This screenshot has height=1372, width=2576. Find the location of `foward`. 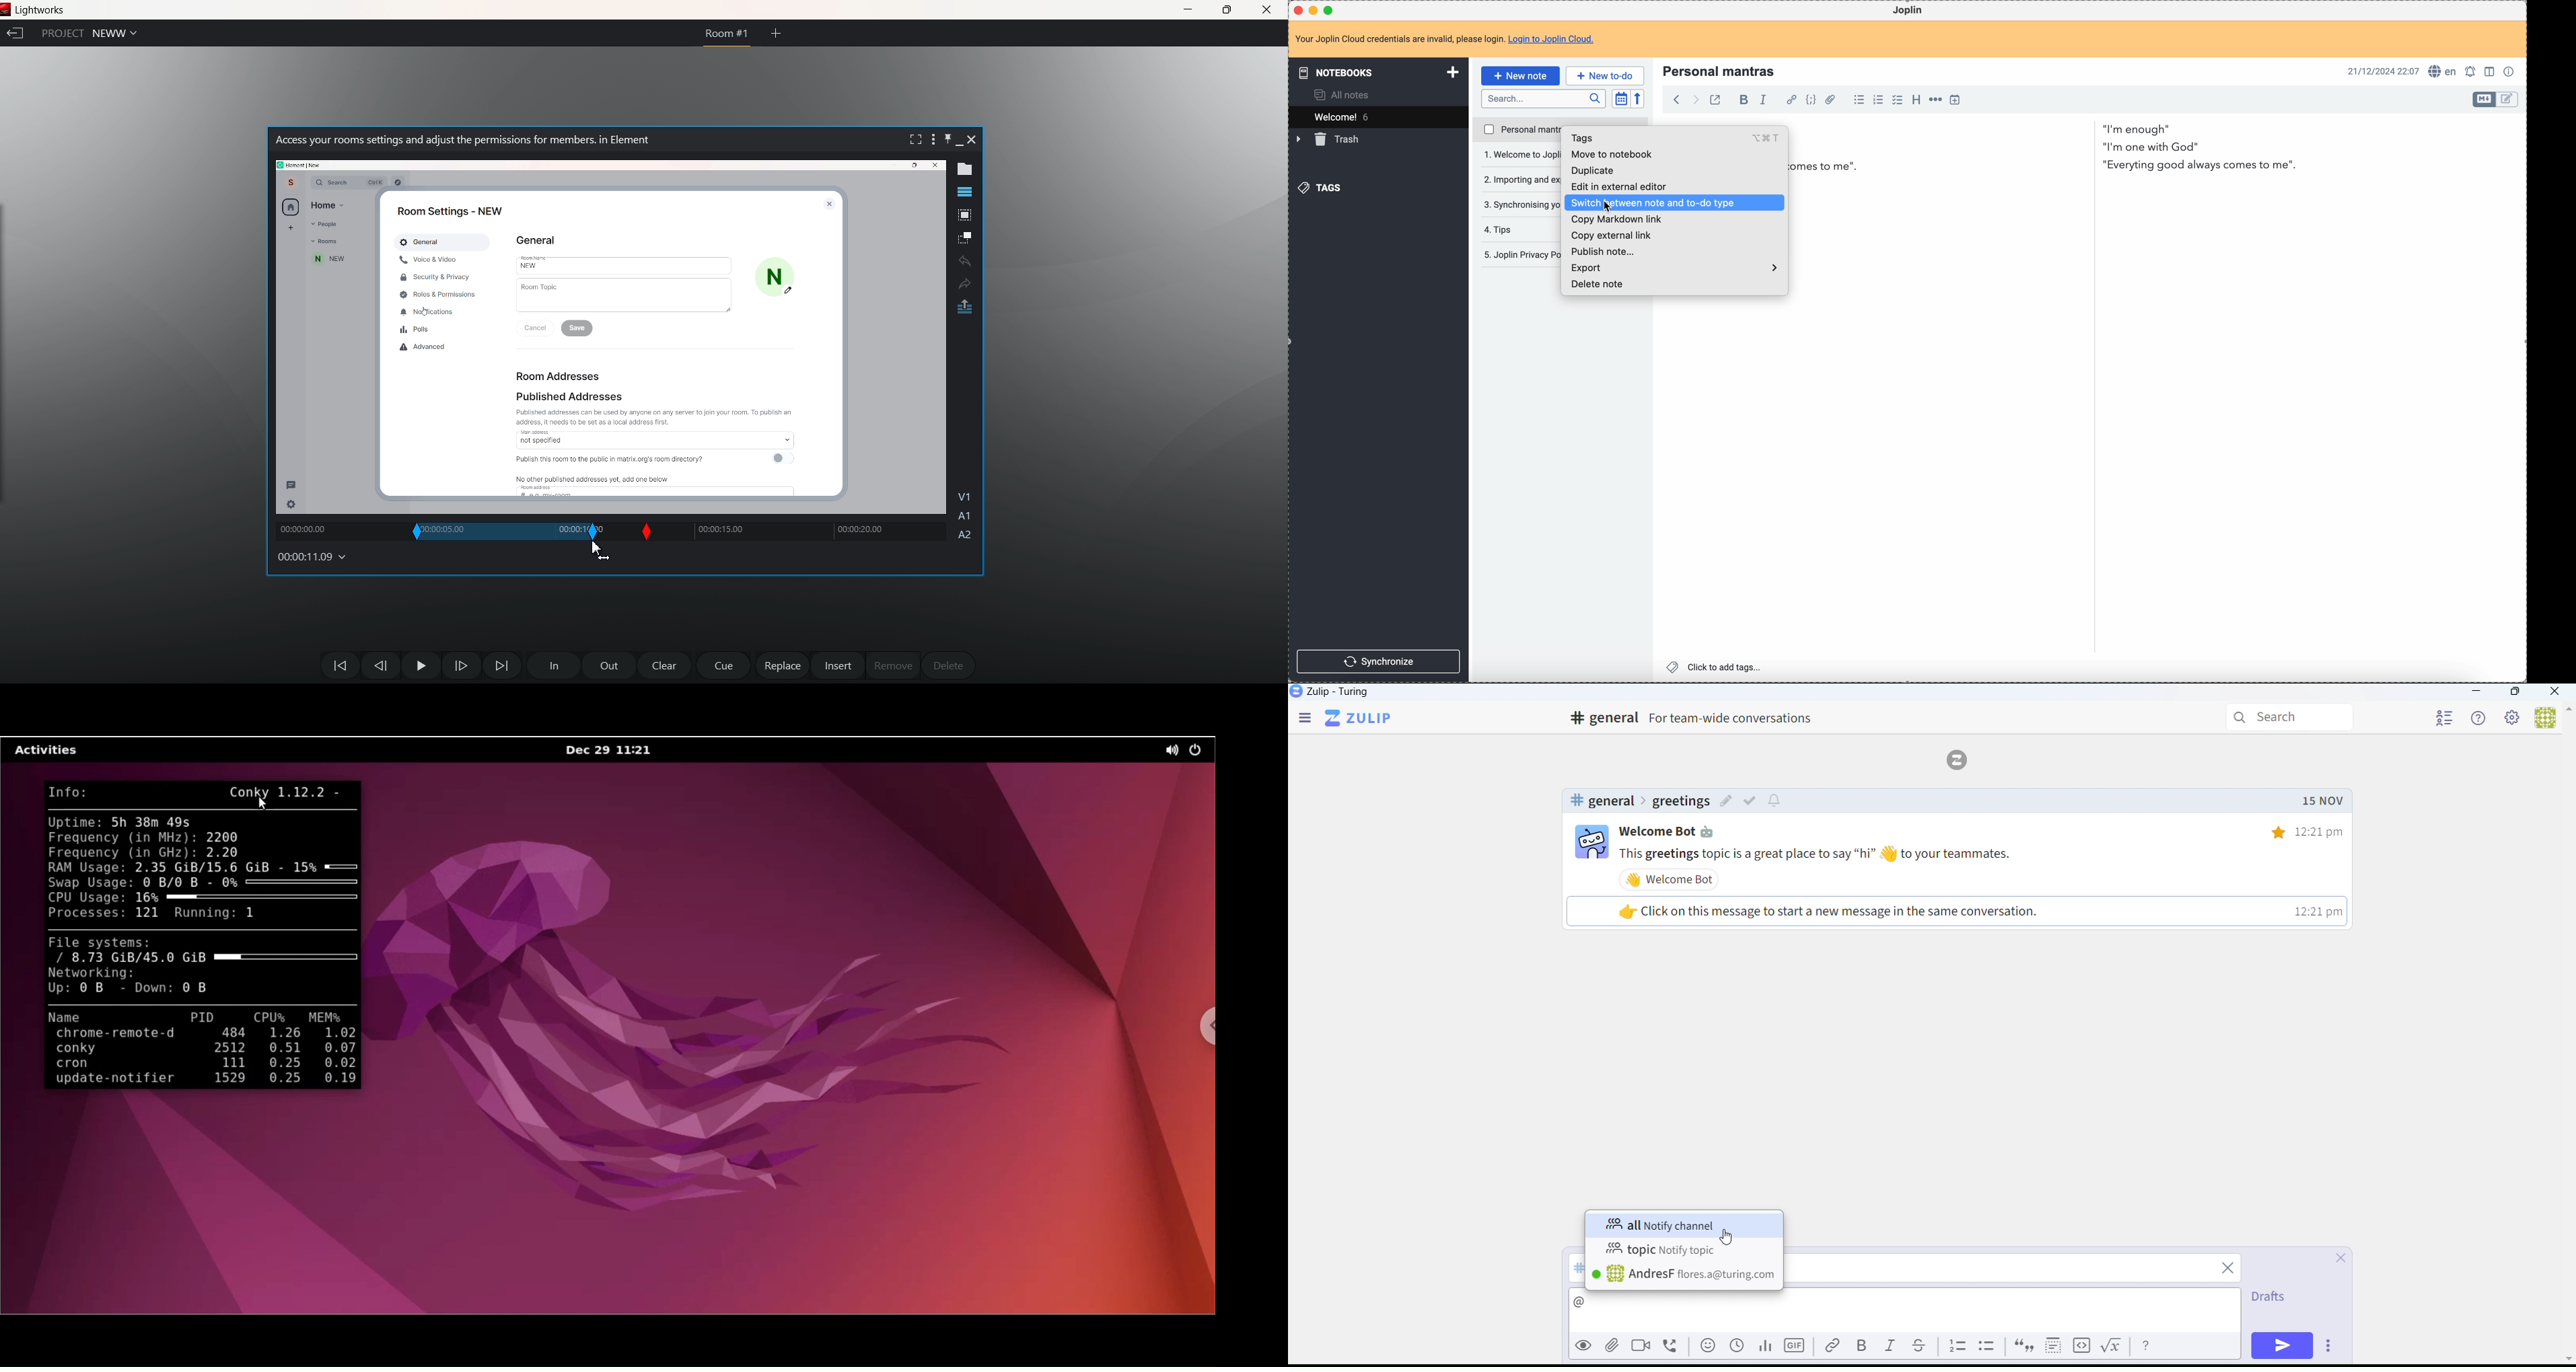

foward is located at coordinates (1695, 100).